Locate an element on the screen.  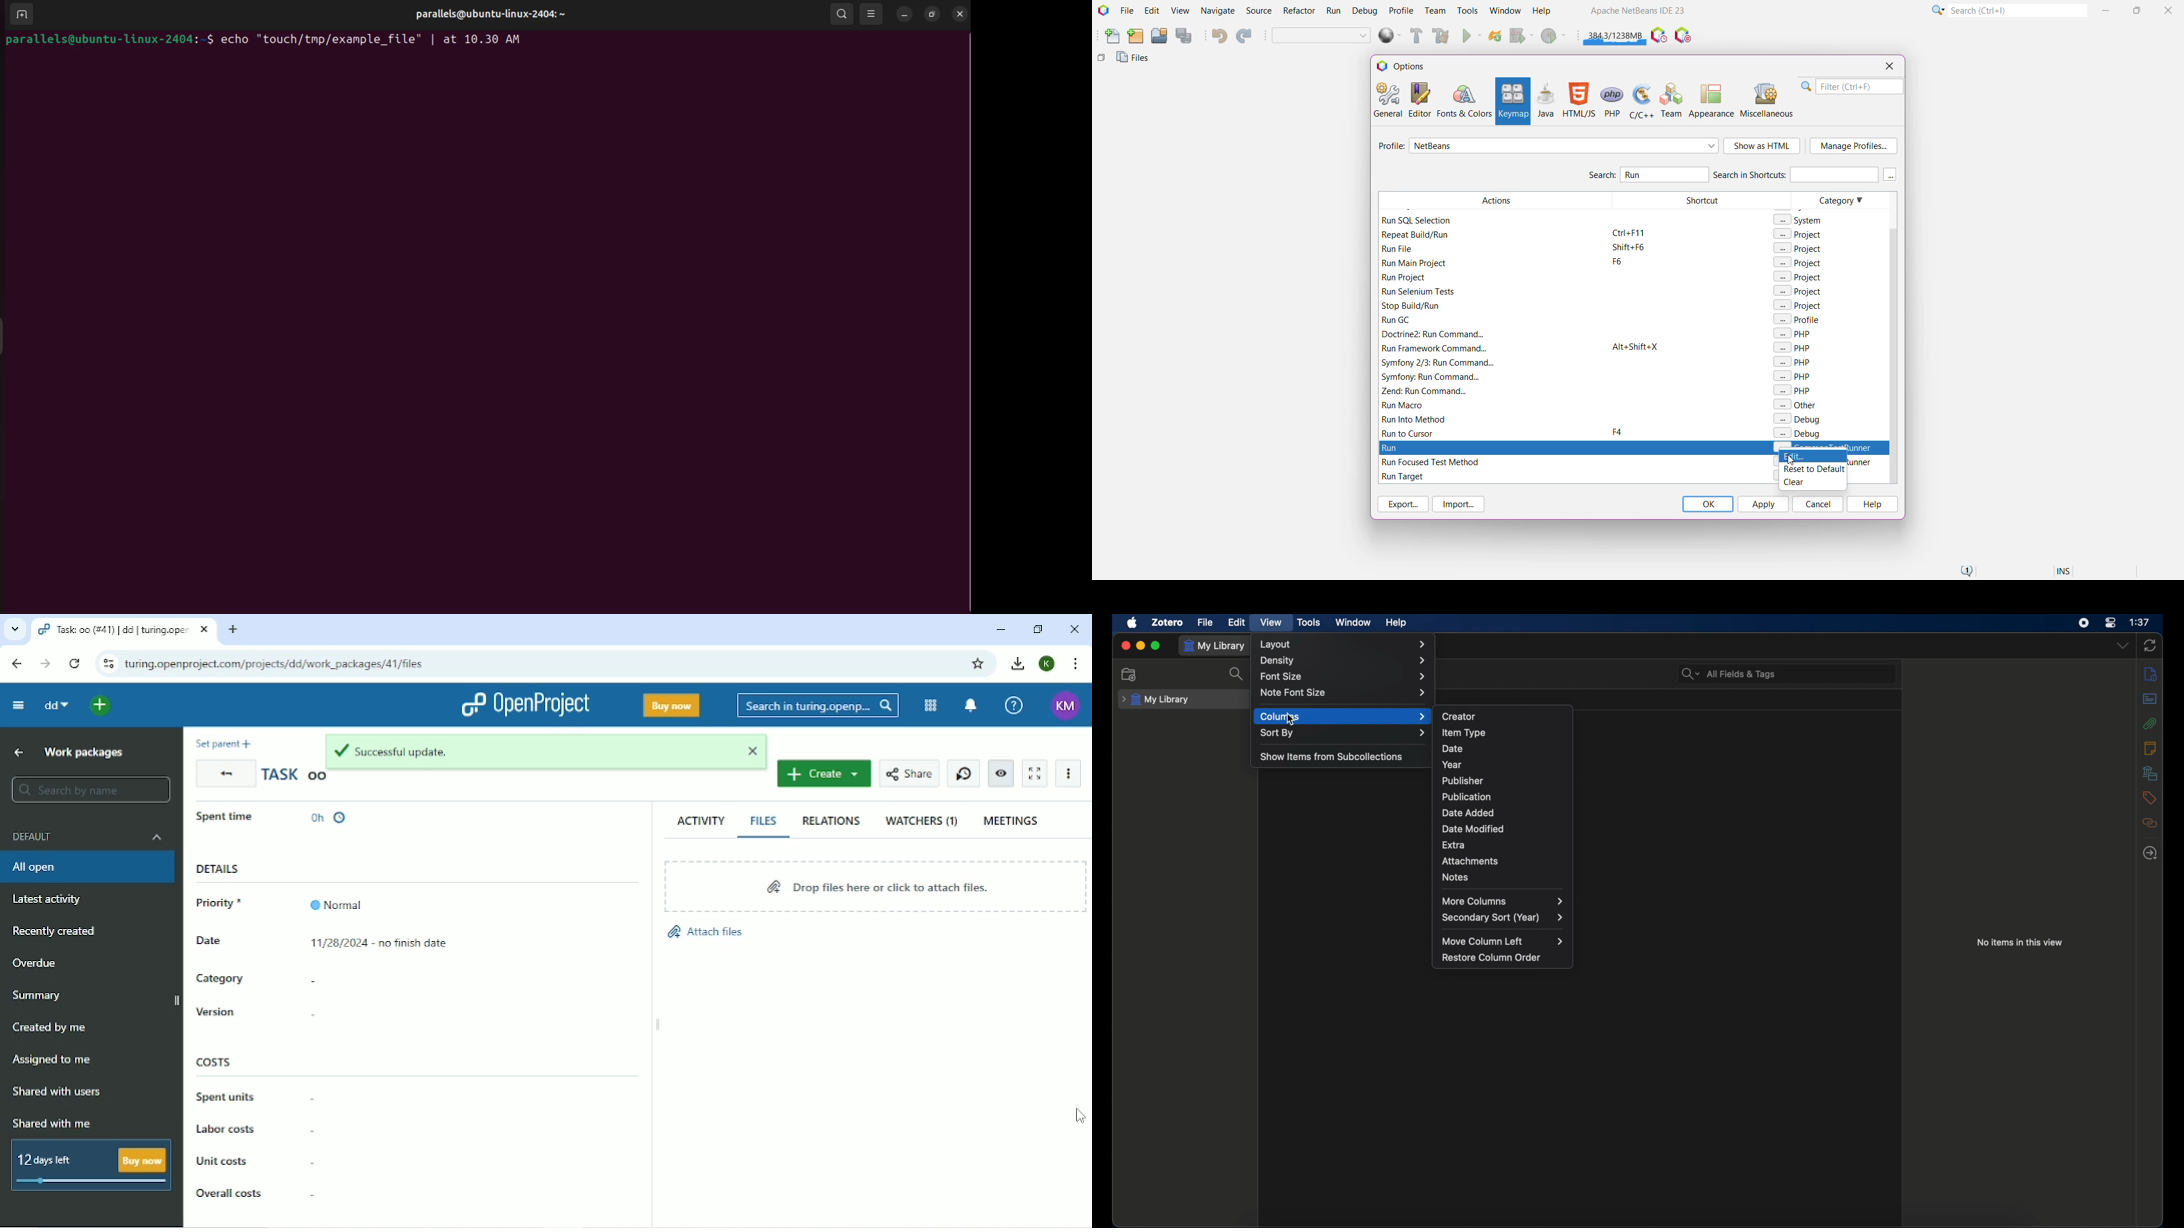
Back is located at coordinates (18, 664).